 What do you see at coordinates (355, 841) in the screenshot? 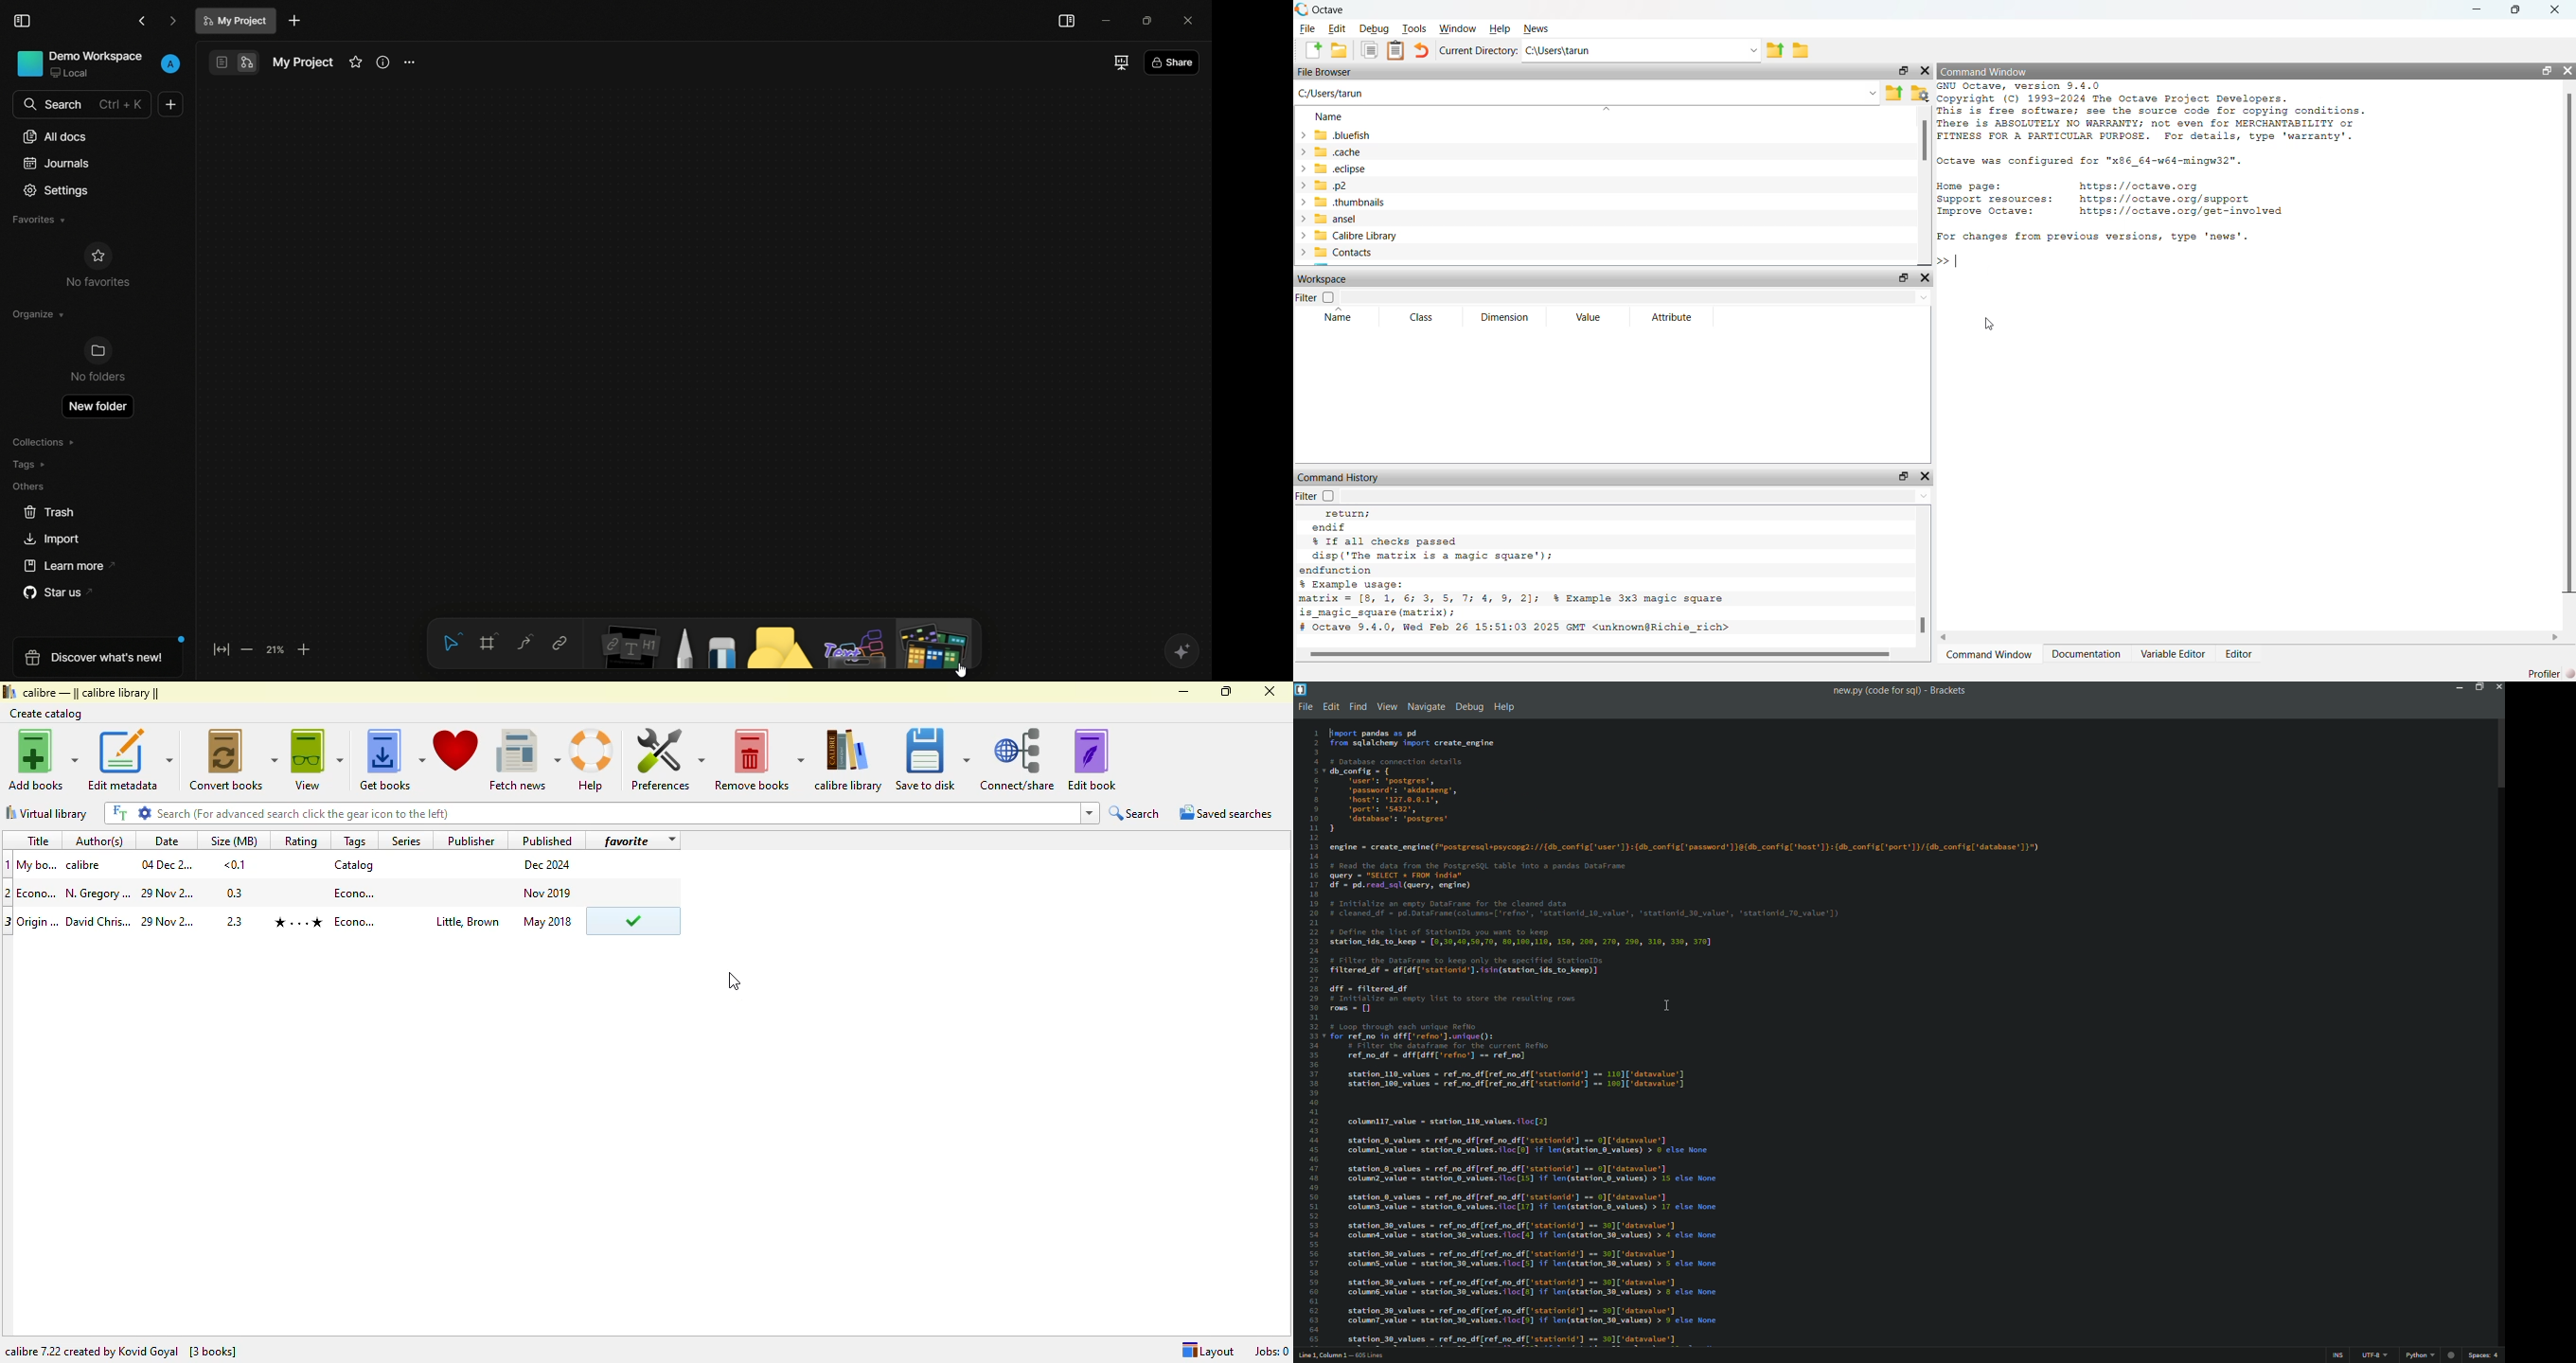
I see `tags` at bounding box center [355, 841].